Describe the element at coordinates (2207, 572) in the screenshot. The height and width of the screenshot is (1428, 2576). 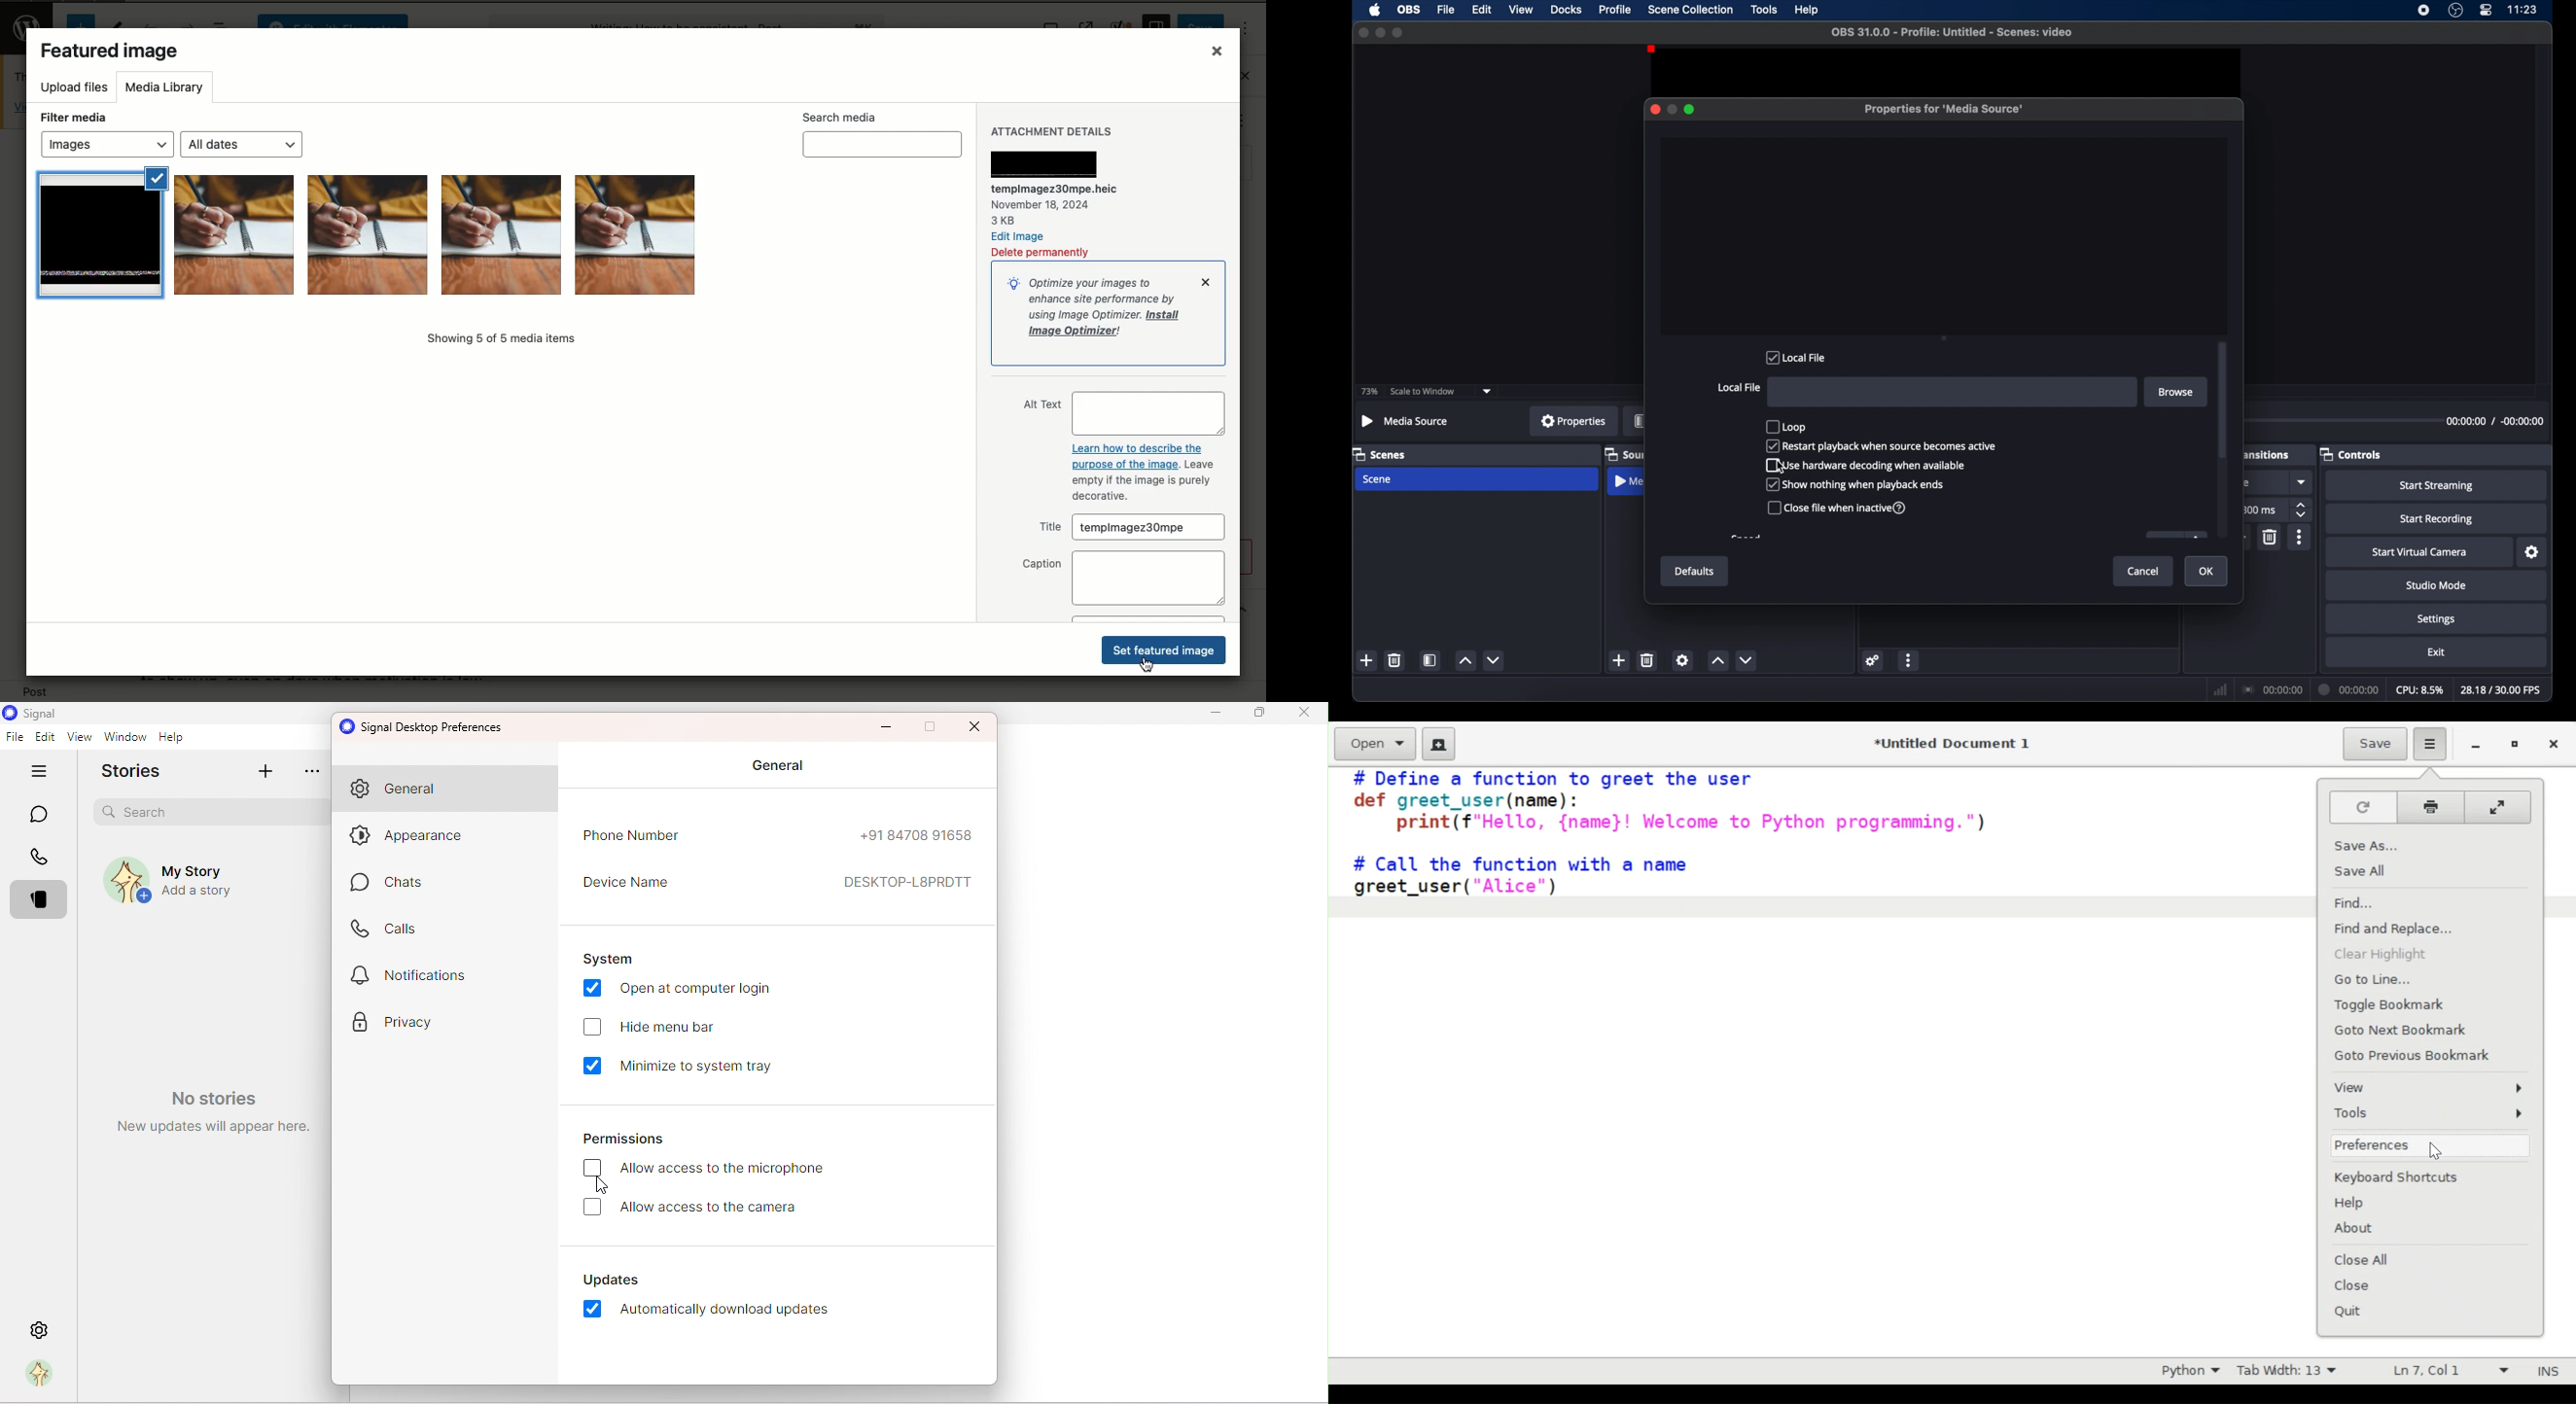
I see `ok` at that location.